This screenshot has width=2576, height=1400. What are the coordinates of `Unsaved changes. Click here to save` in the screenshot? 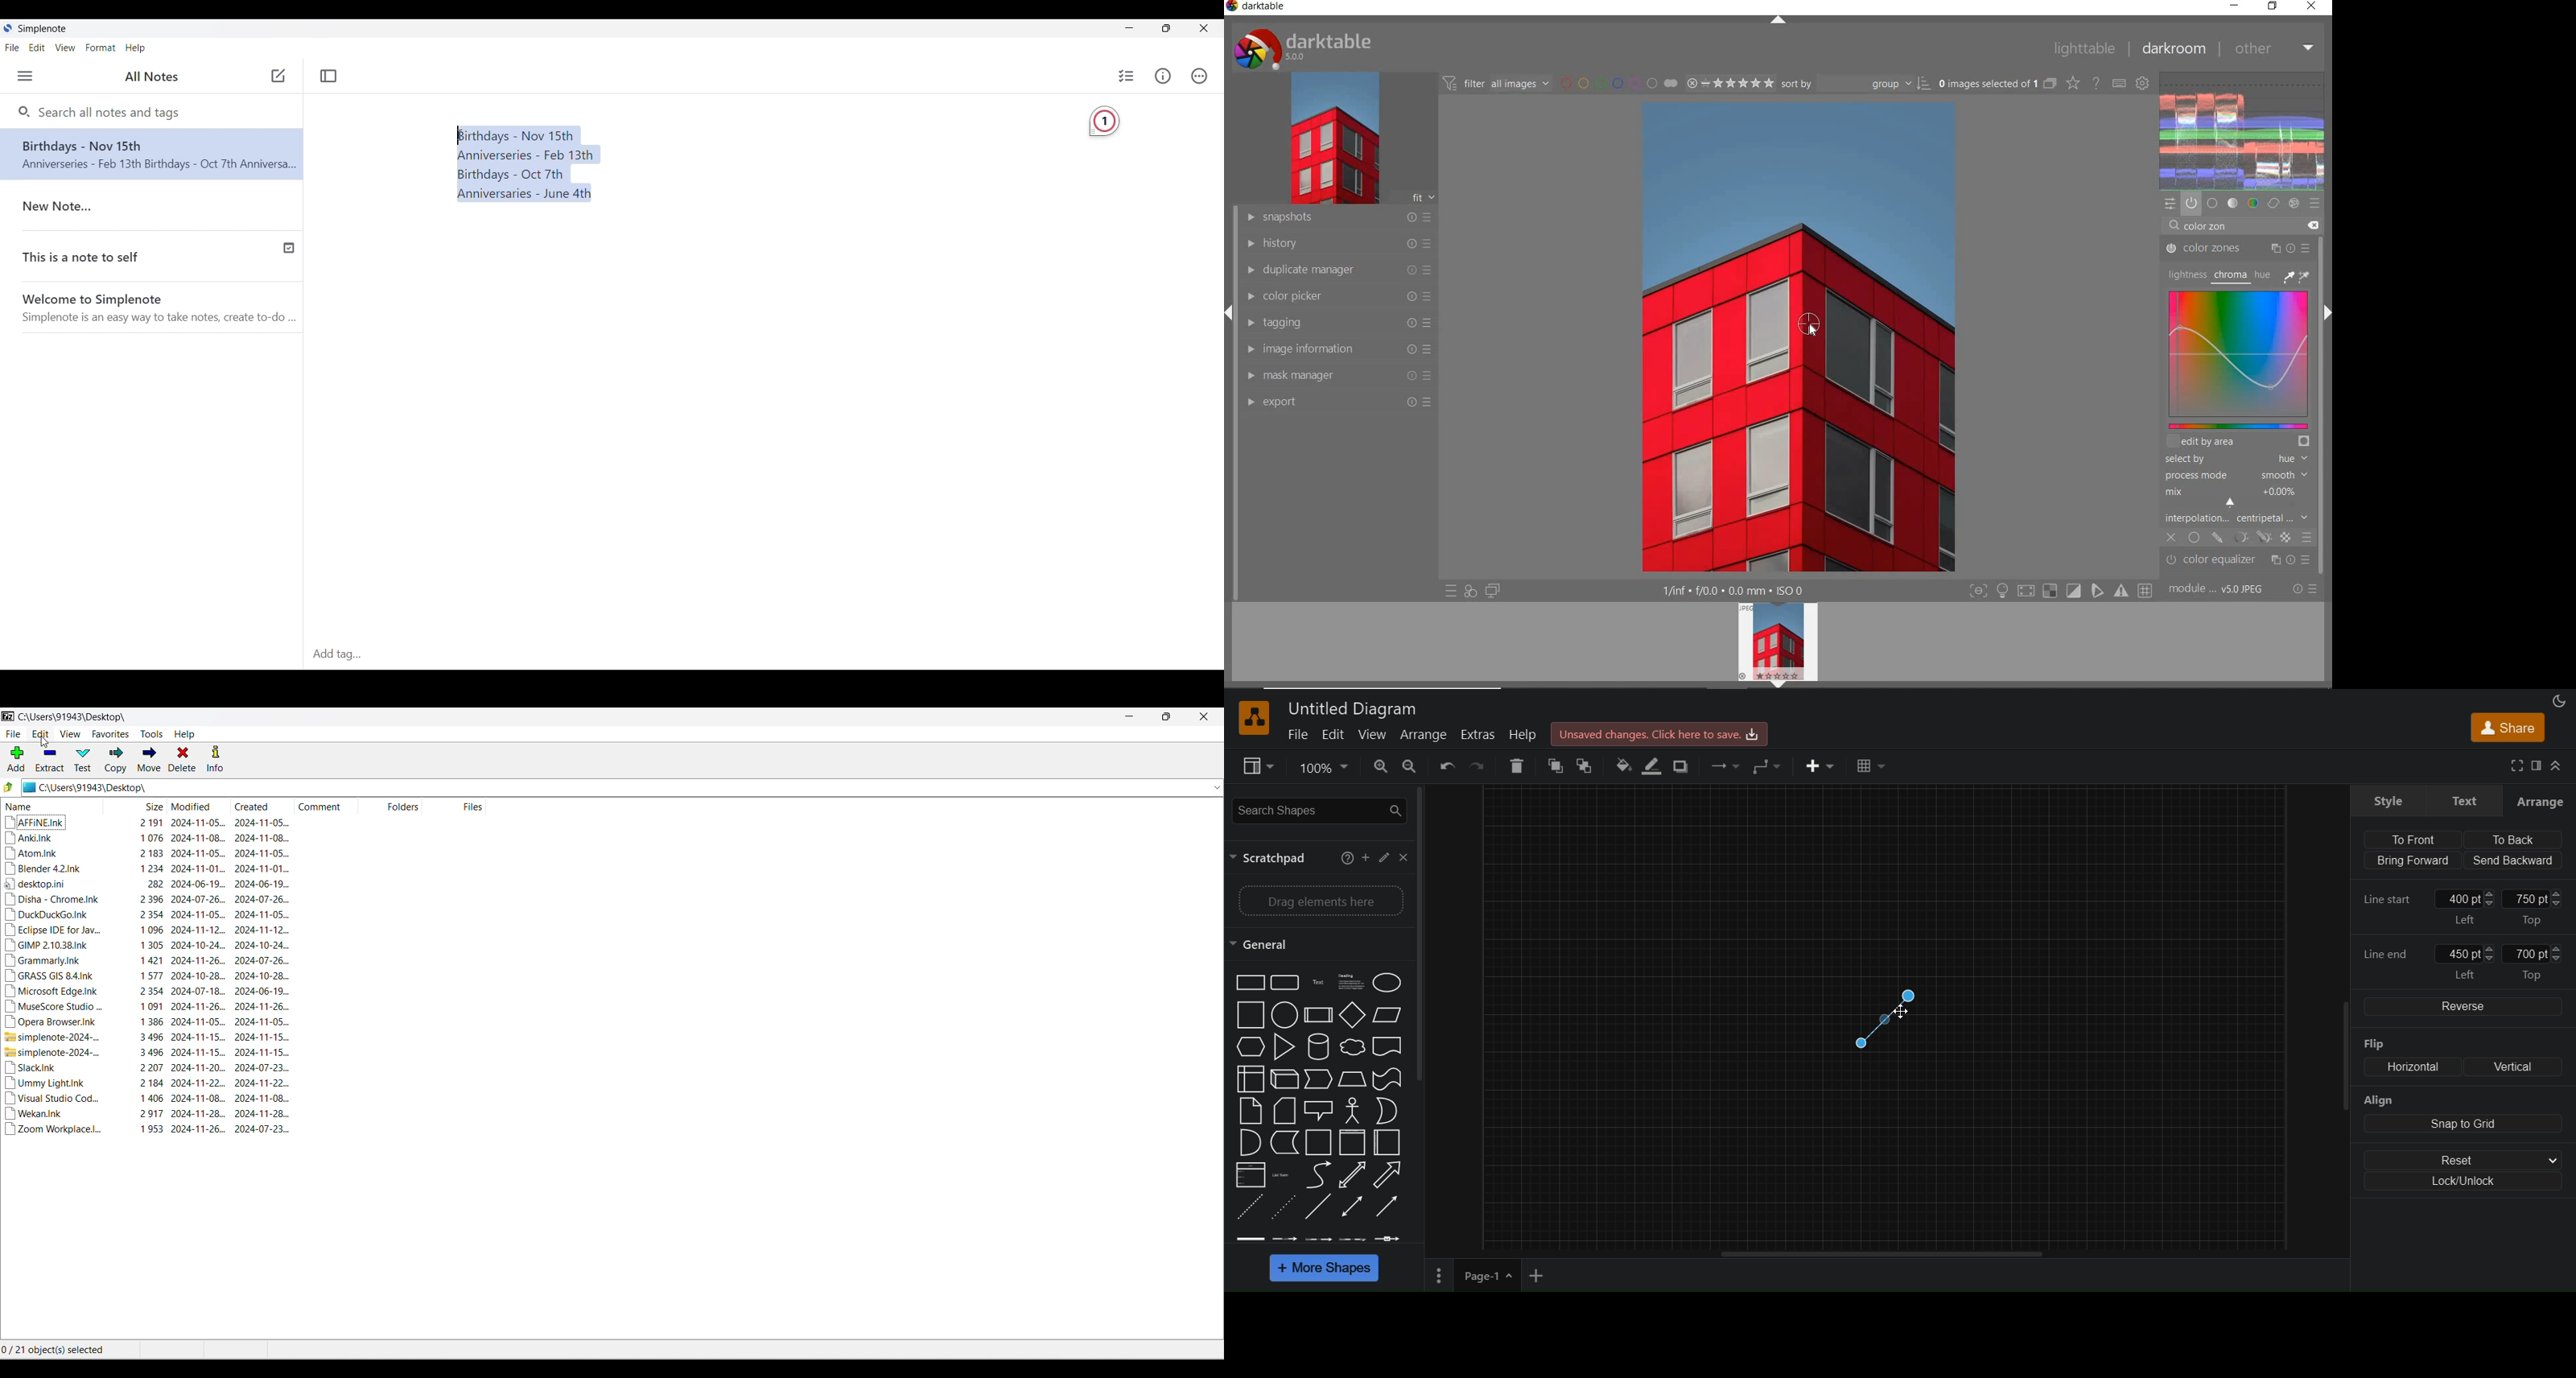 It's located at (1660, 733).